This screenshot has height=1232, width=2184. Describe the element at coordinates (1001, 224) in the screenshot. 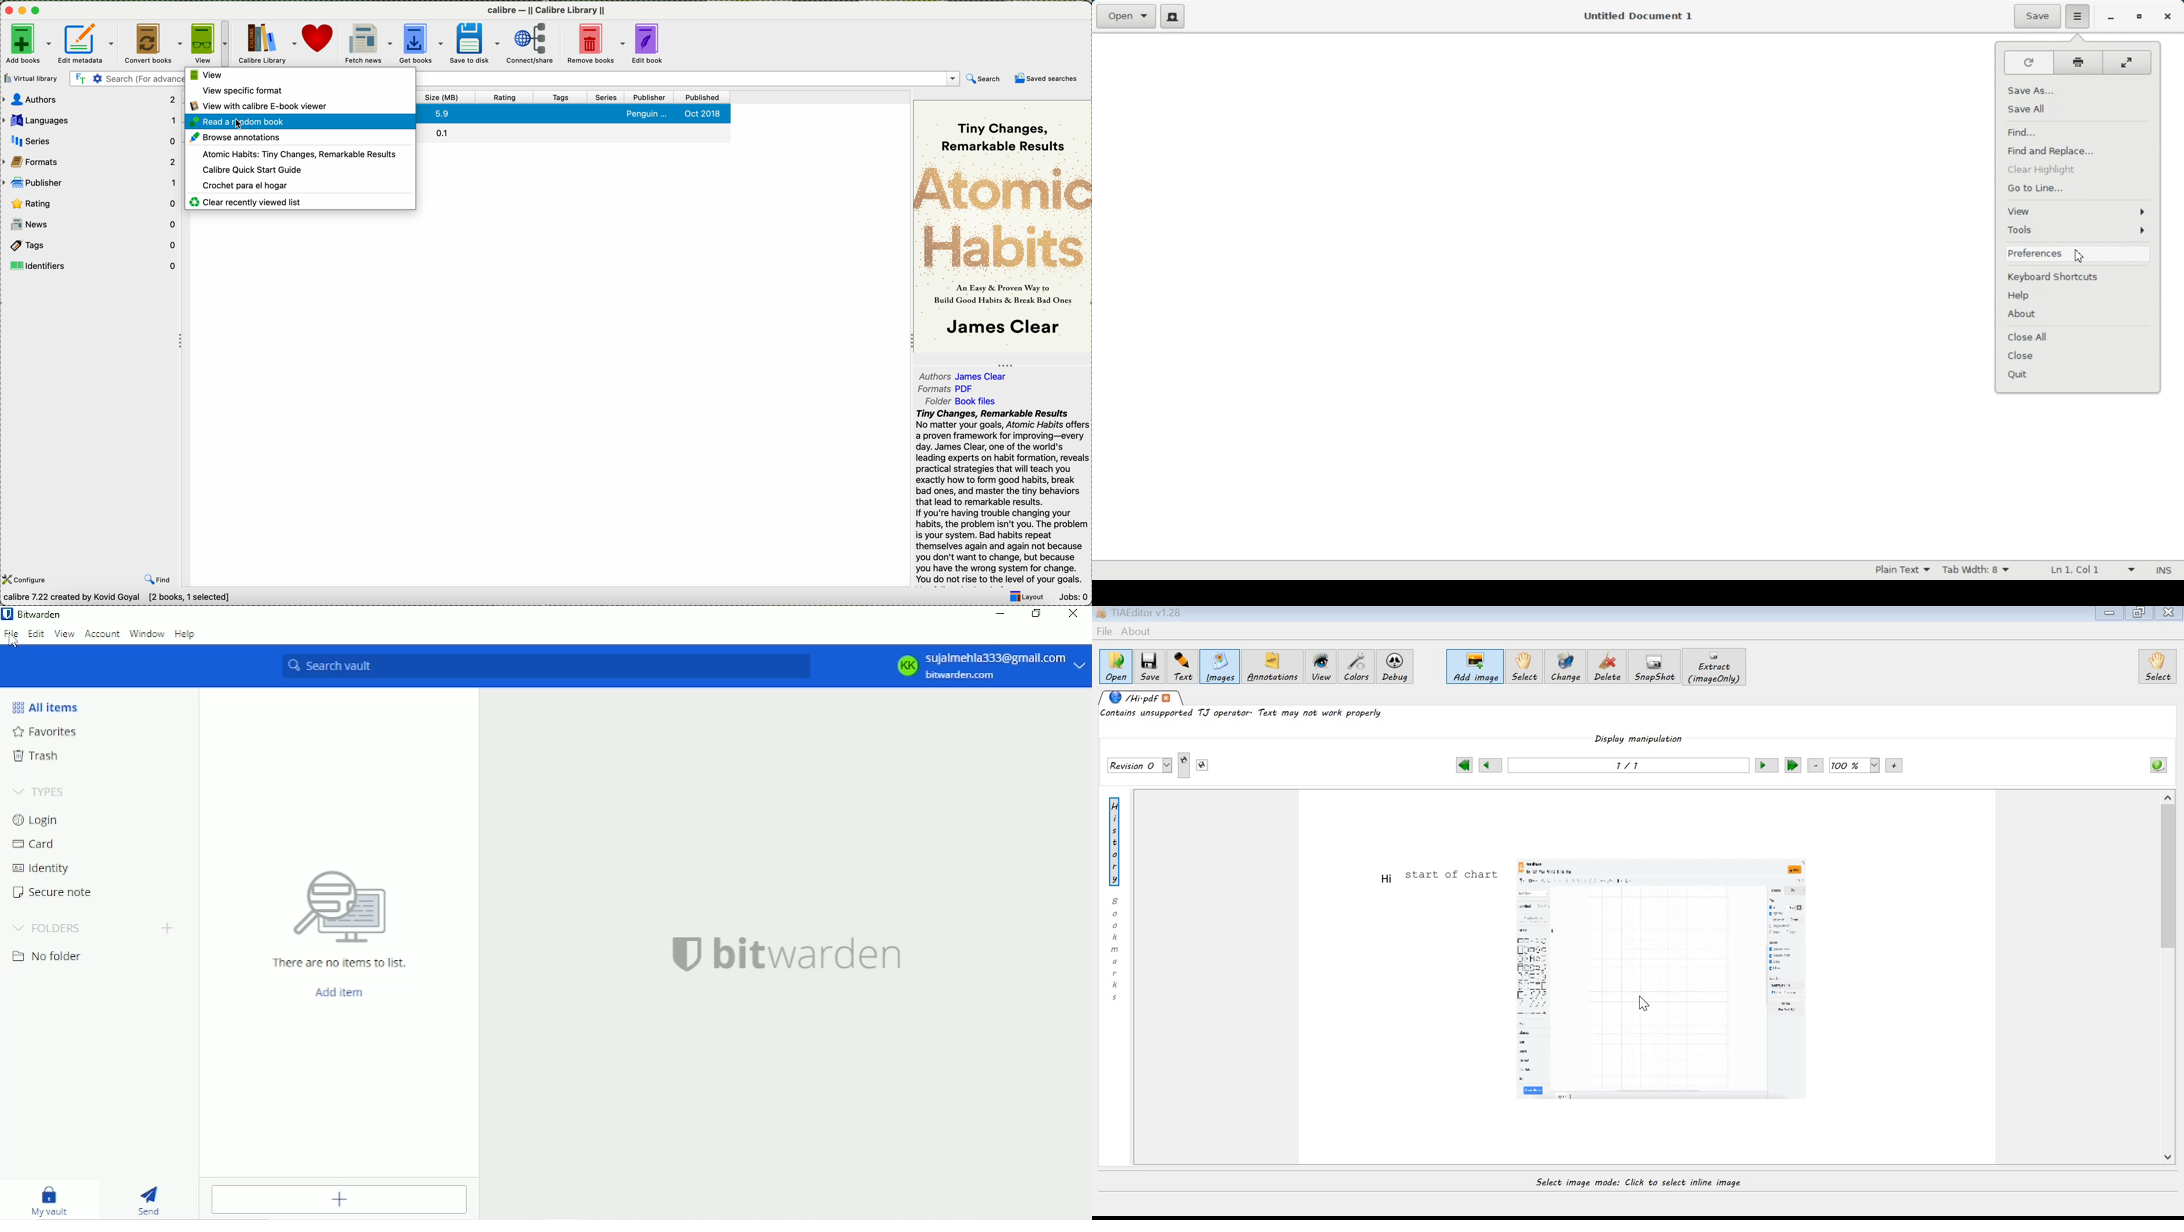

I see `~~ Tiny Changes,

~ Remarkable Results
A A — & Proven Way to :
Build Good Habits & Break Bad On

I James Clear` at that location.